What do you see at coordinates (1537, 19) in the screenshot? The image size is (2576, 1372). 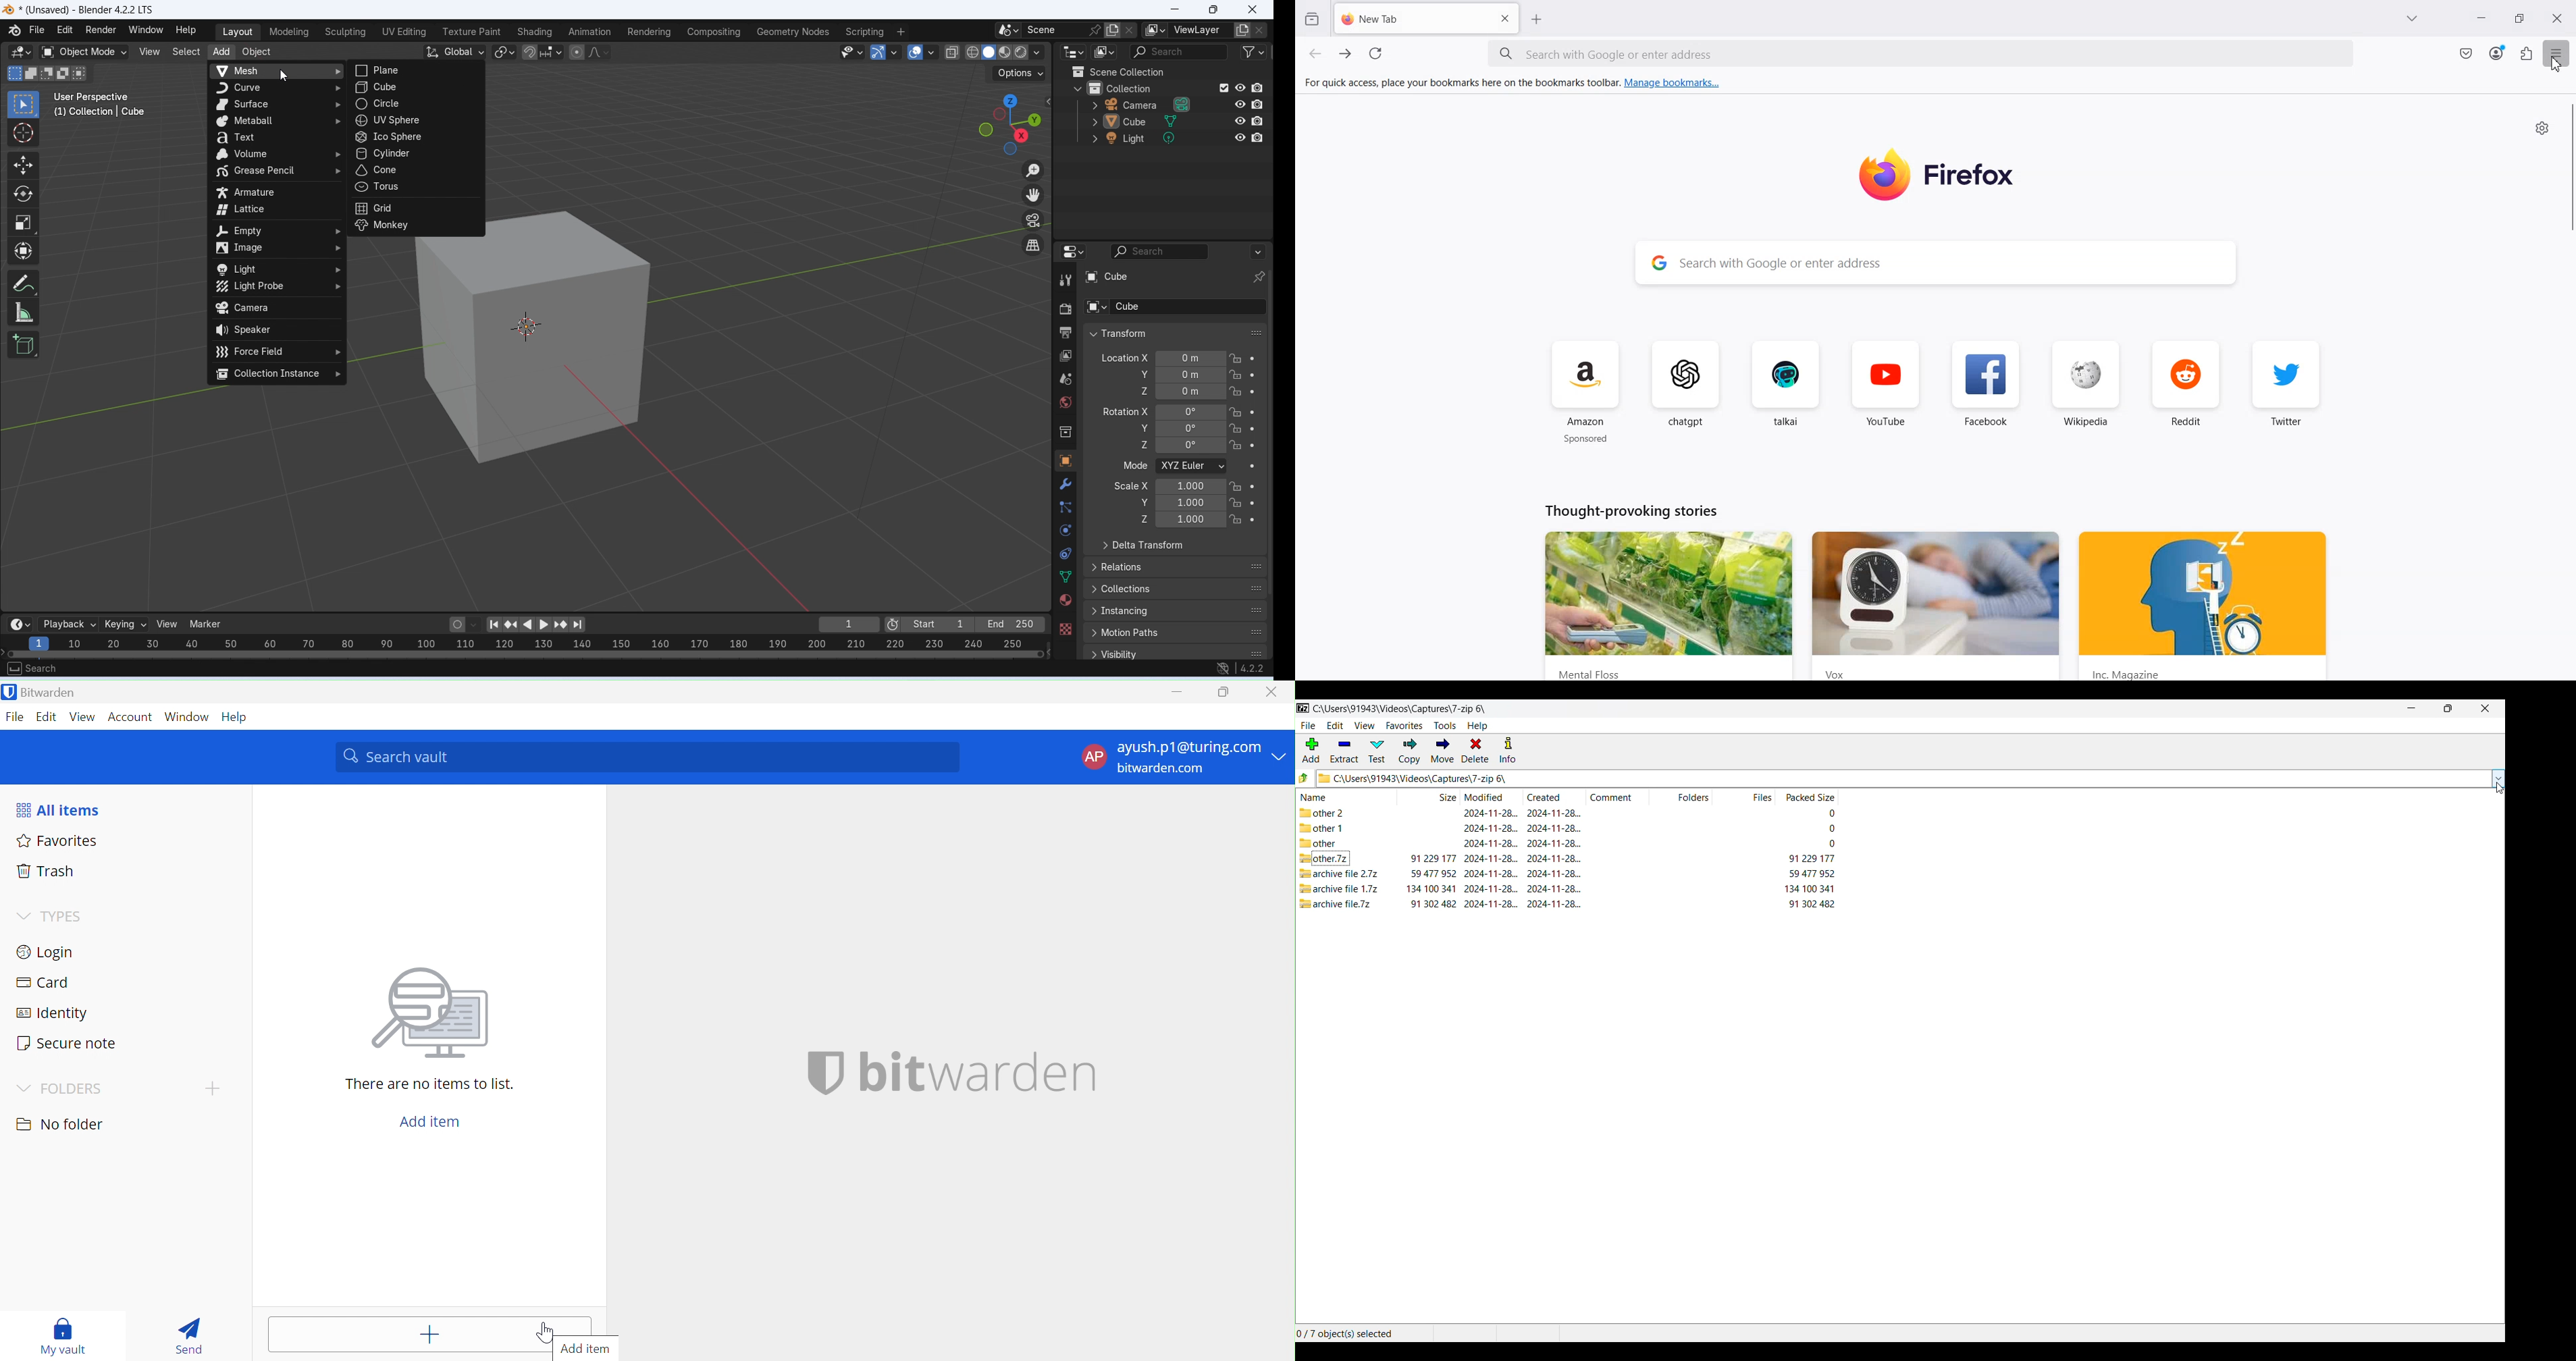 I see `New Tab` at bounding box center [1537, 19].